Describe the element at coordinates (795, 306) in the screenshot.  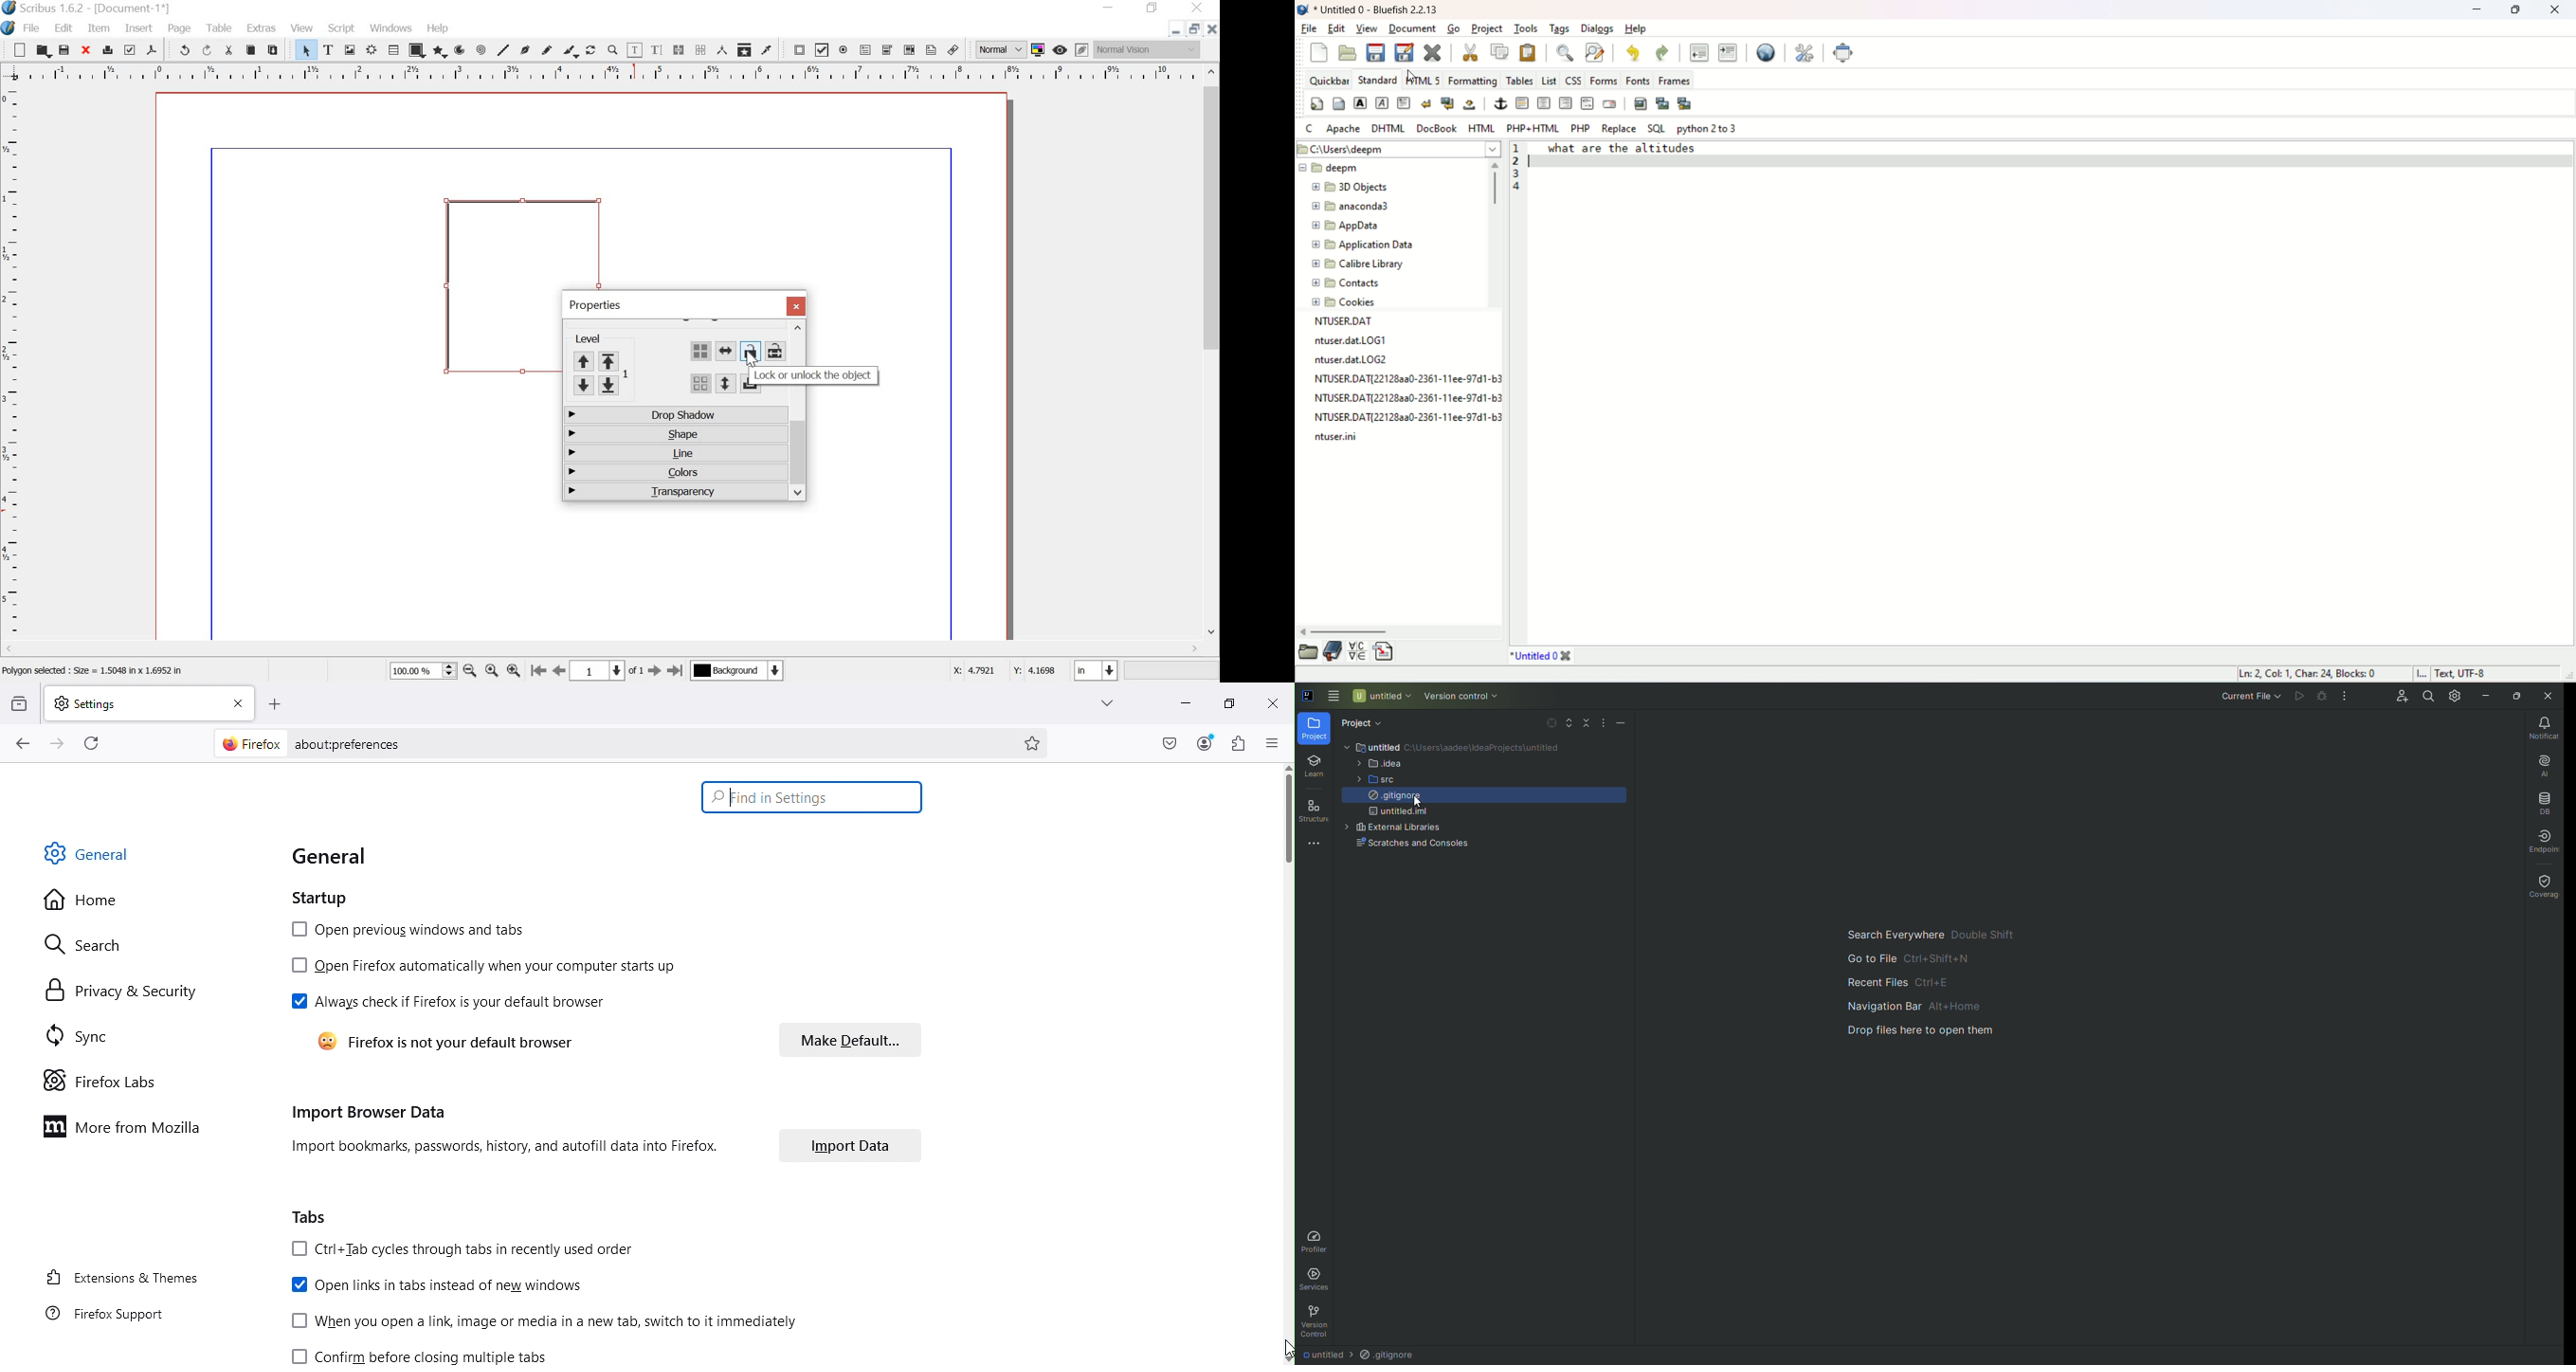
I see `close` at that location.